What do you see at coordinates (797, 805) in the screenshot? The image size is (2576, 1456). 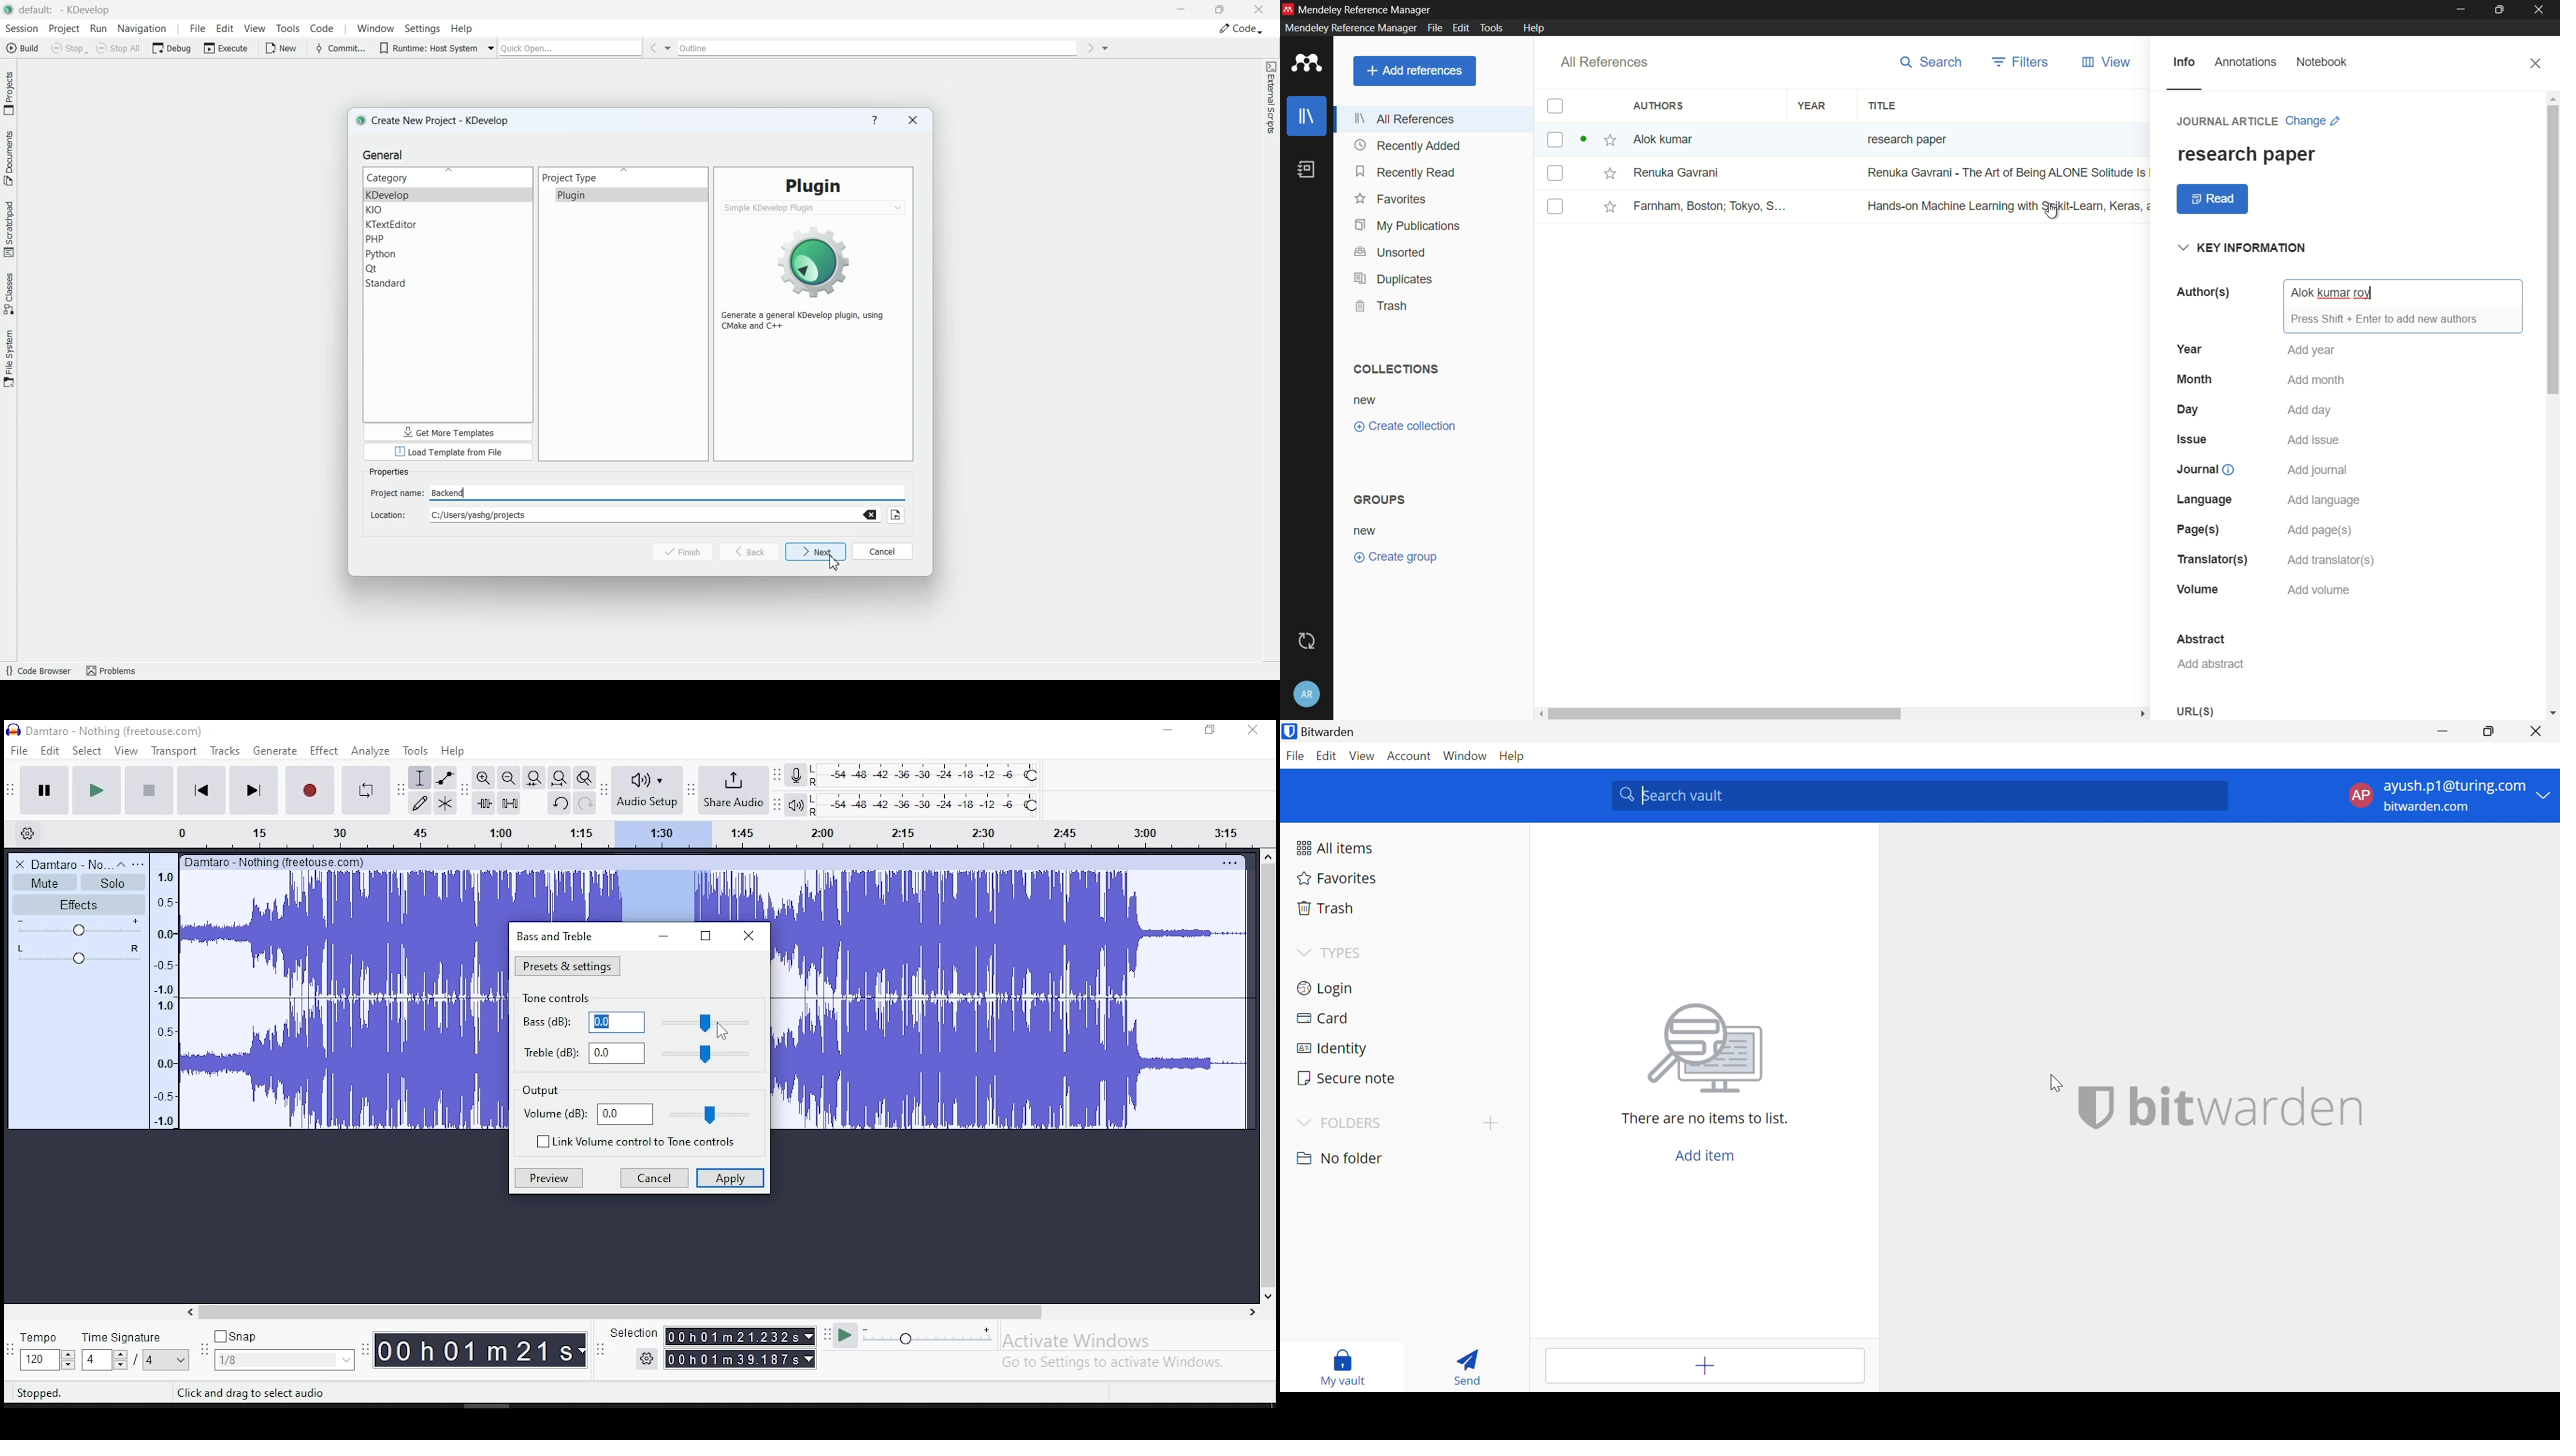 I see `playback meter` at bounding box center [797, 805].